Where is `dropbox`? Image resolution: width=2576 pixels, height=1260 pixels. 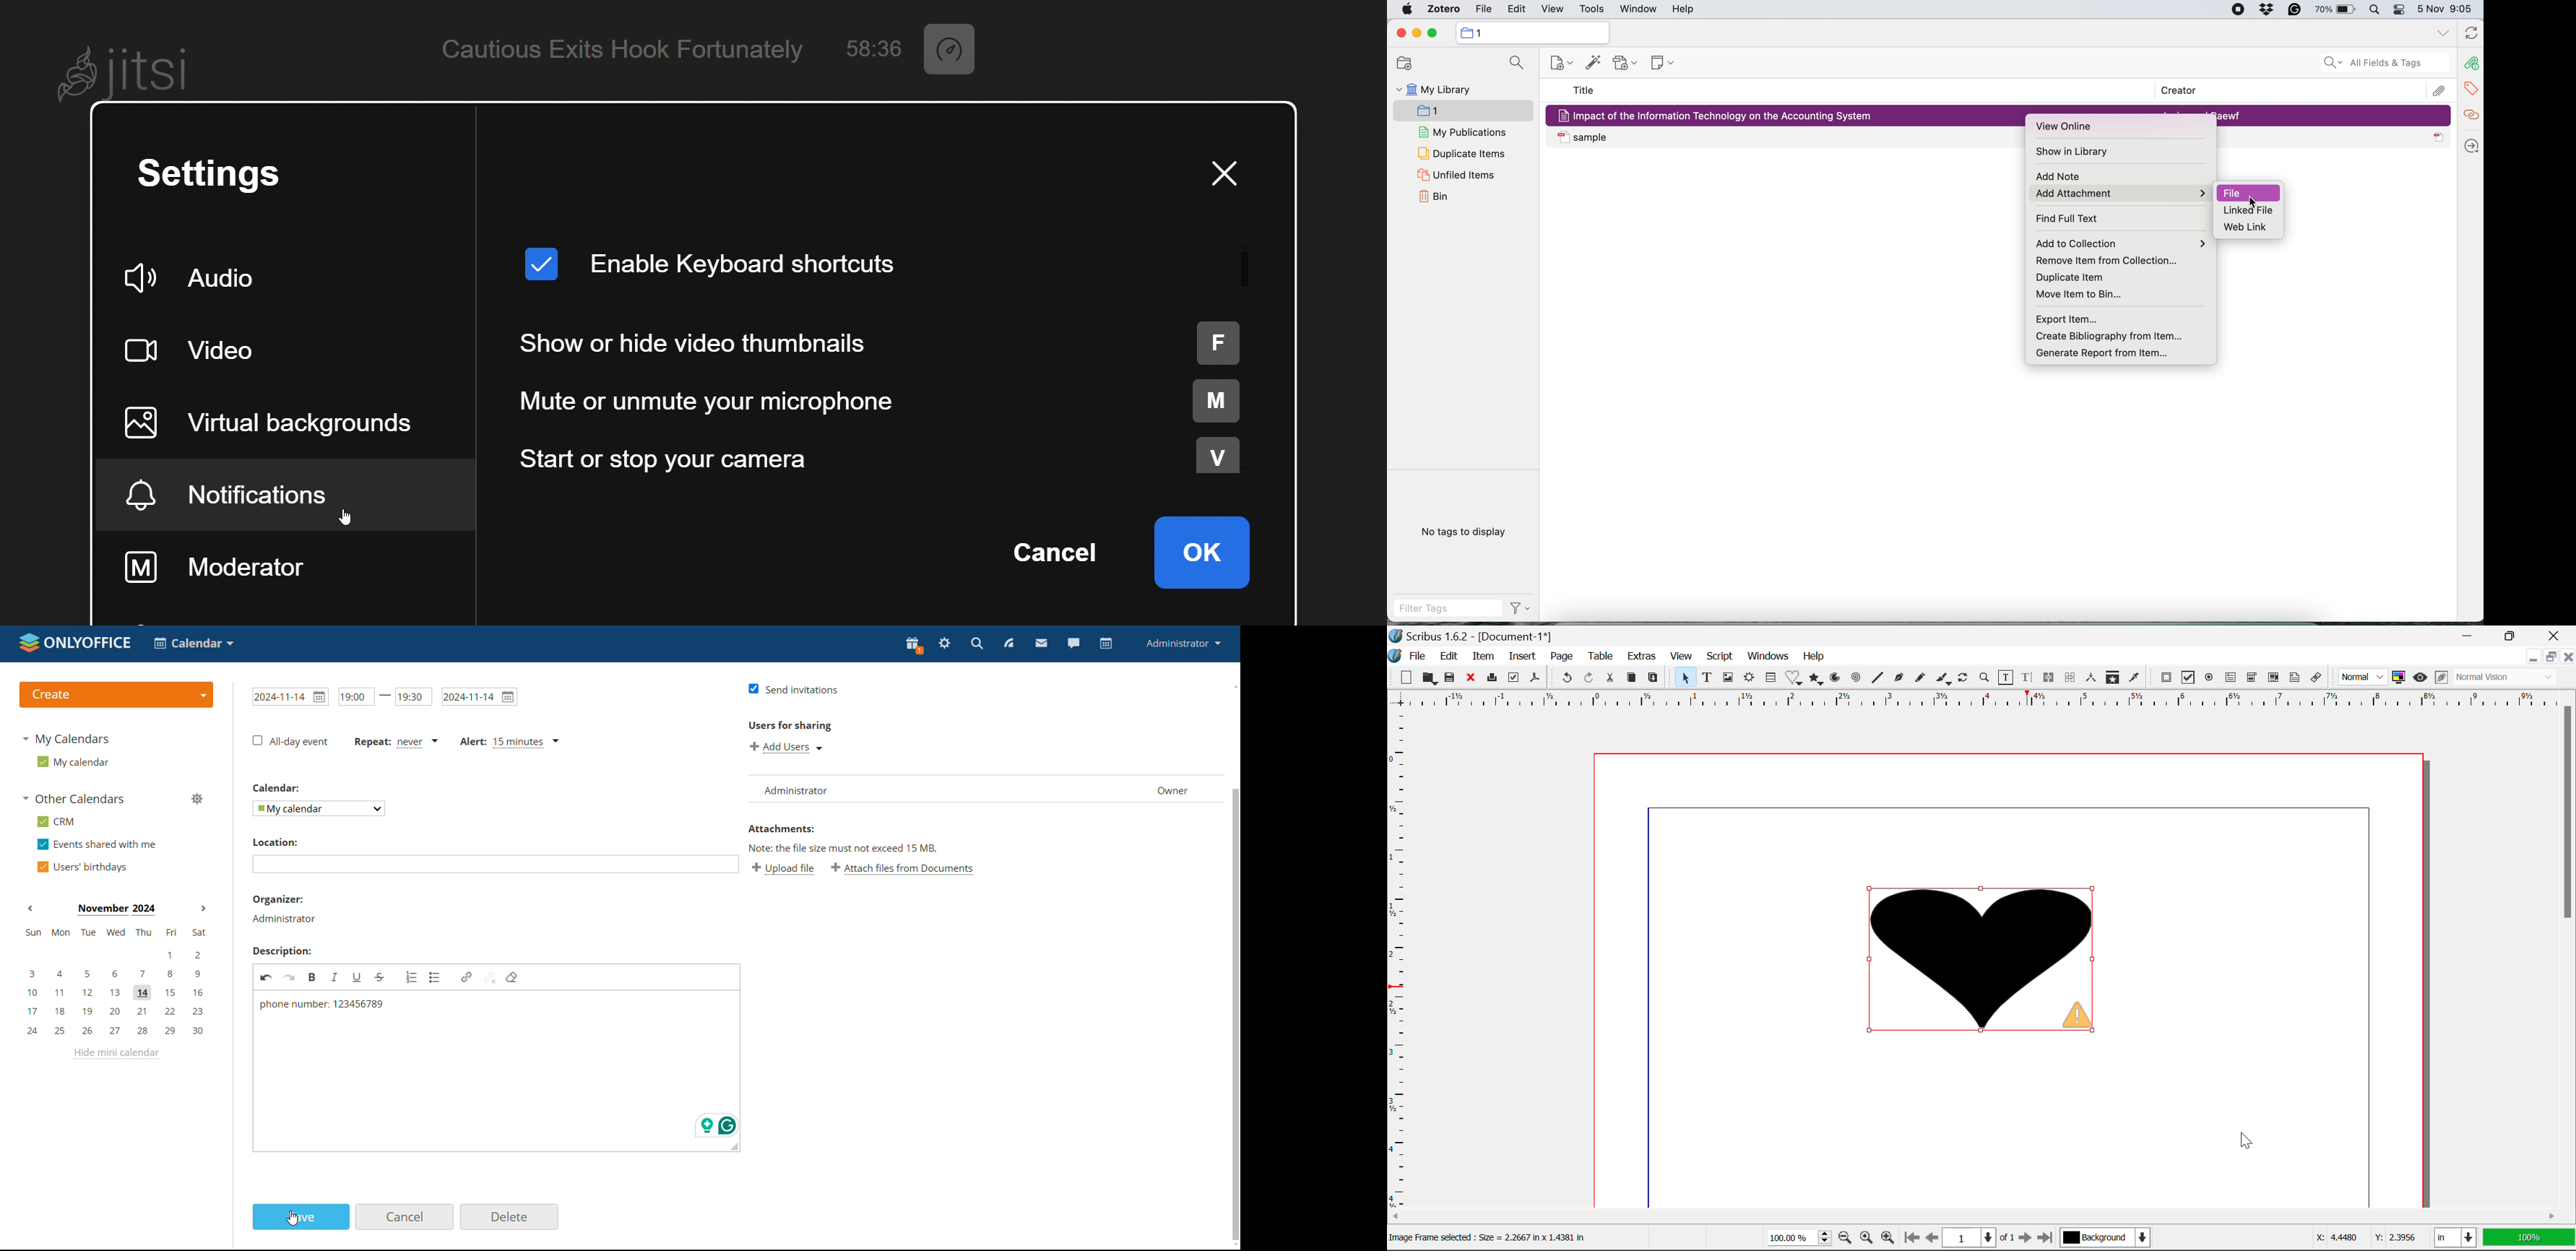 dropbox is located at coordinates (2268, 11).